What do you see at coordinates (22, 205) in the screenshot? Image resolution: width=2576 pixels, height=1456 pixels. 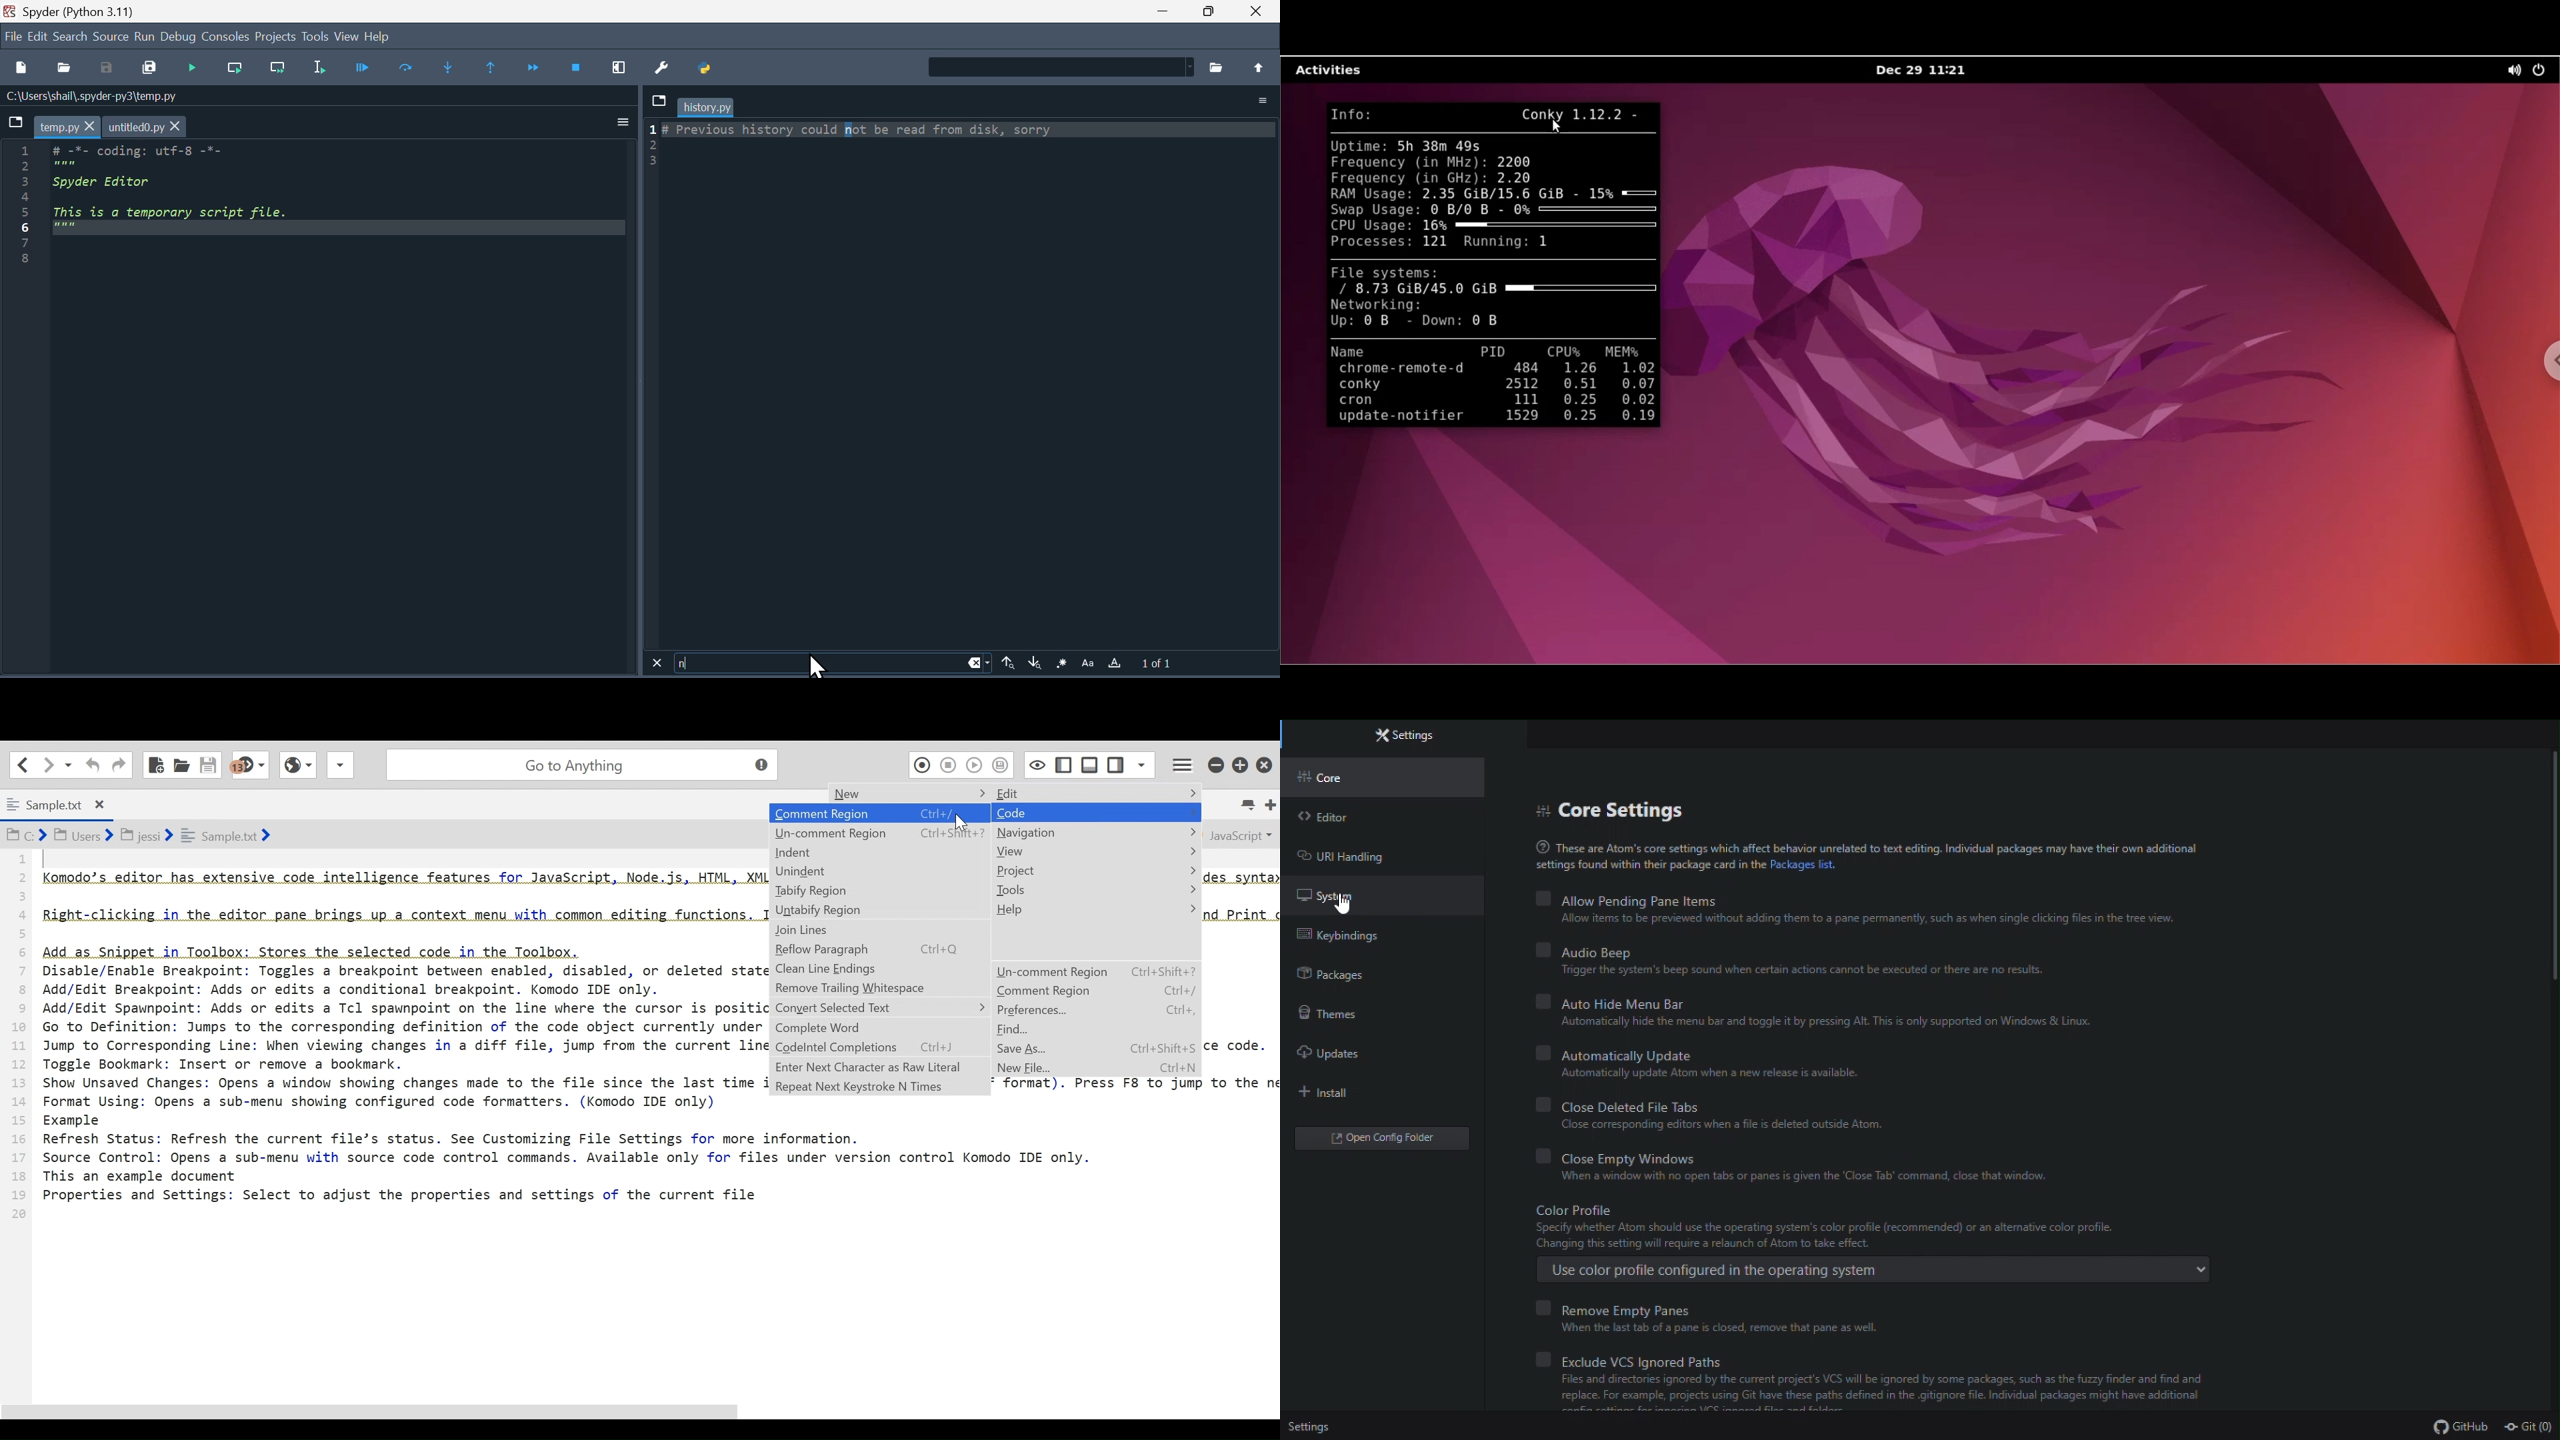 I see `serial numbers` at bounding box center [22, 205].